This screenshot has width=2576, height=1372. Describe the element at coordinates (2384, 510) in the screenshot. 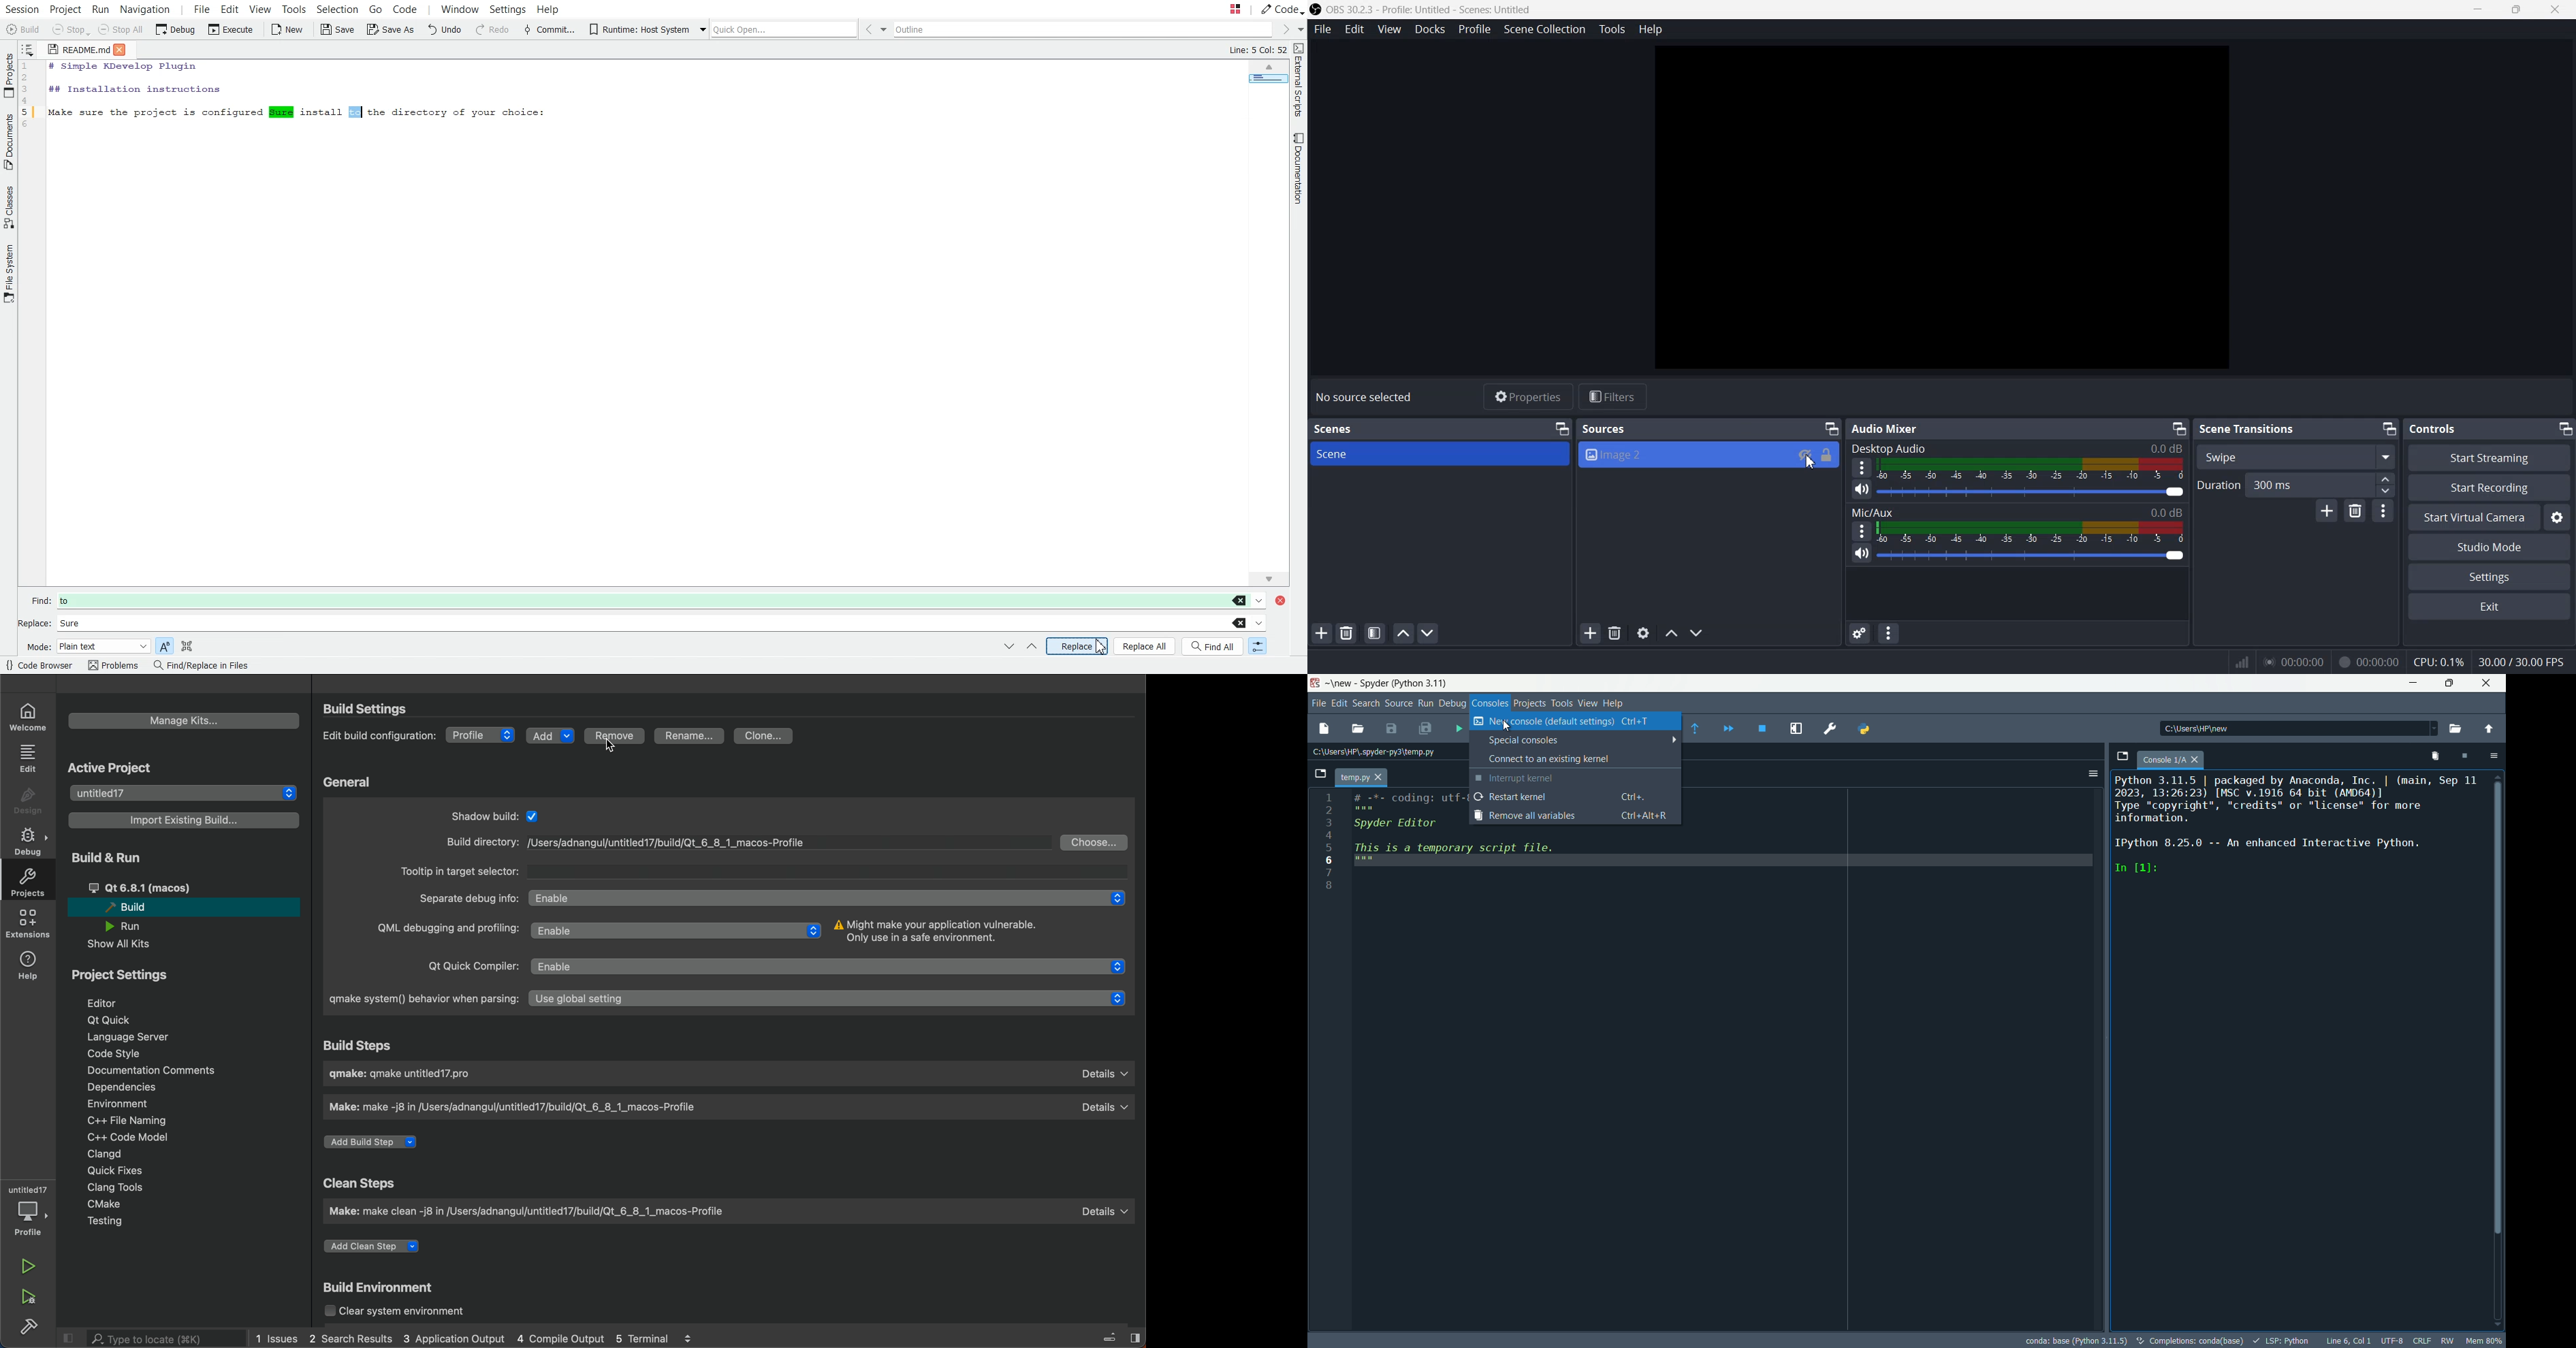

I see `Transition properties` at that location.